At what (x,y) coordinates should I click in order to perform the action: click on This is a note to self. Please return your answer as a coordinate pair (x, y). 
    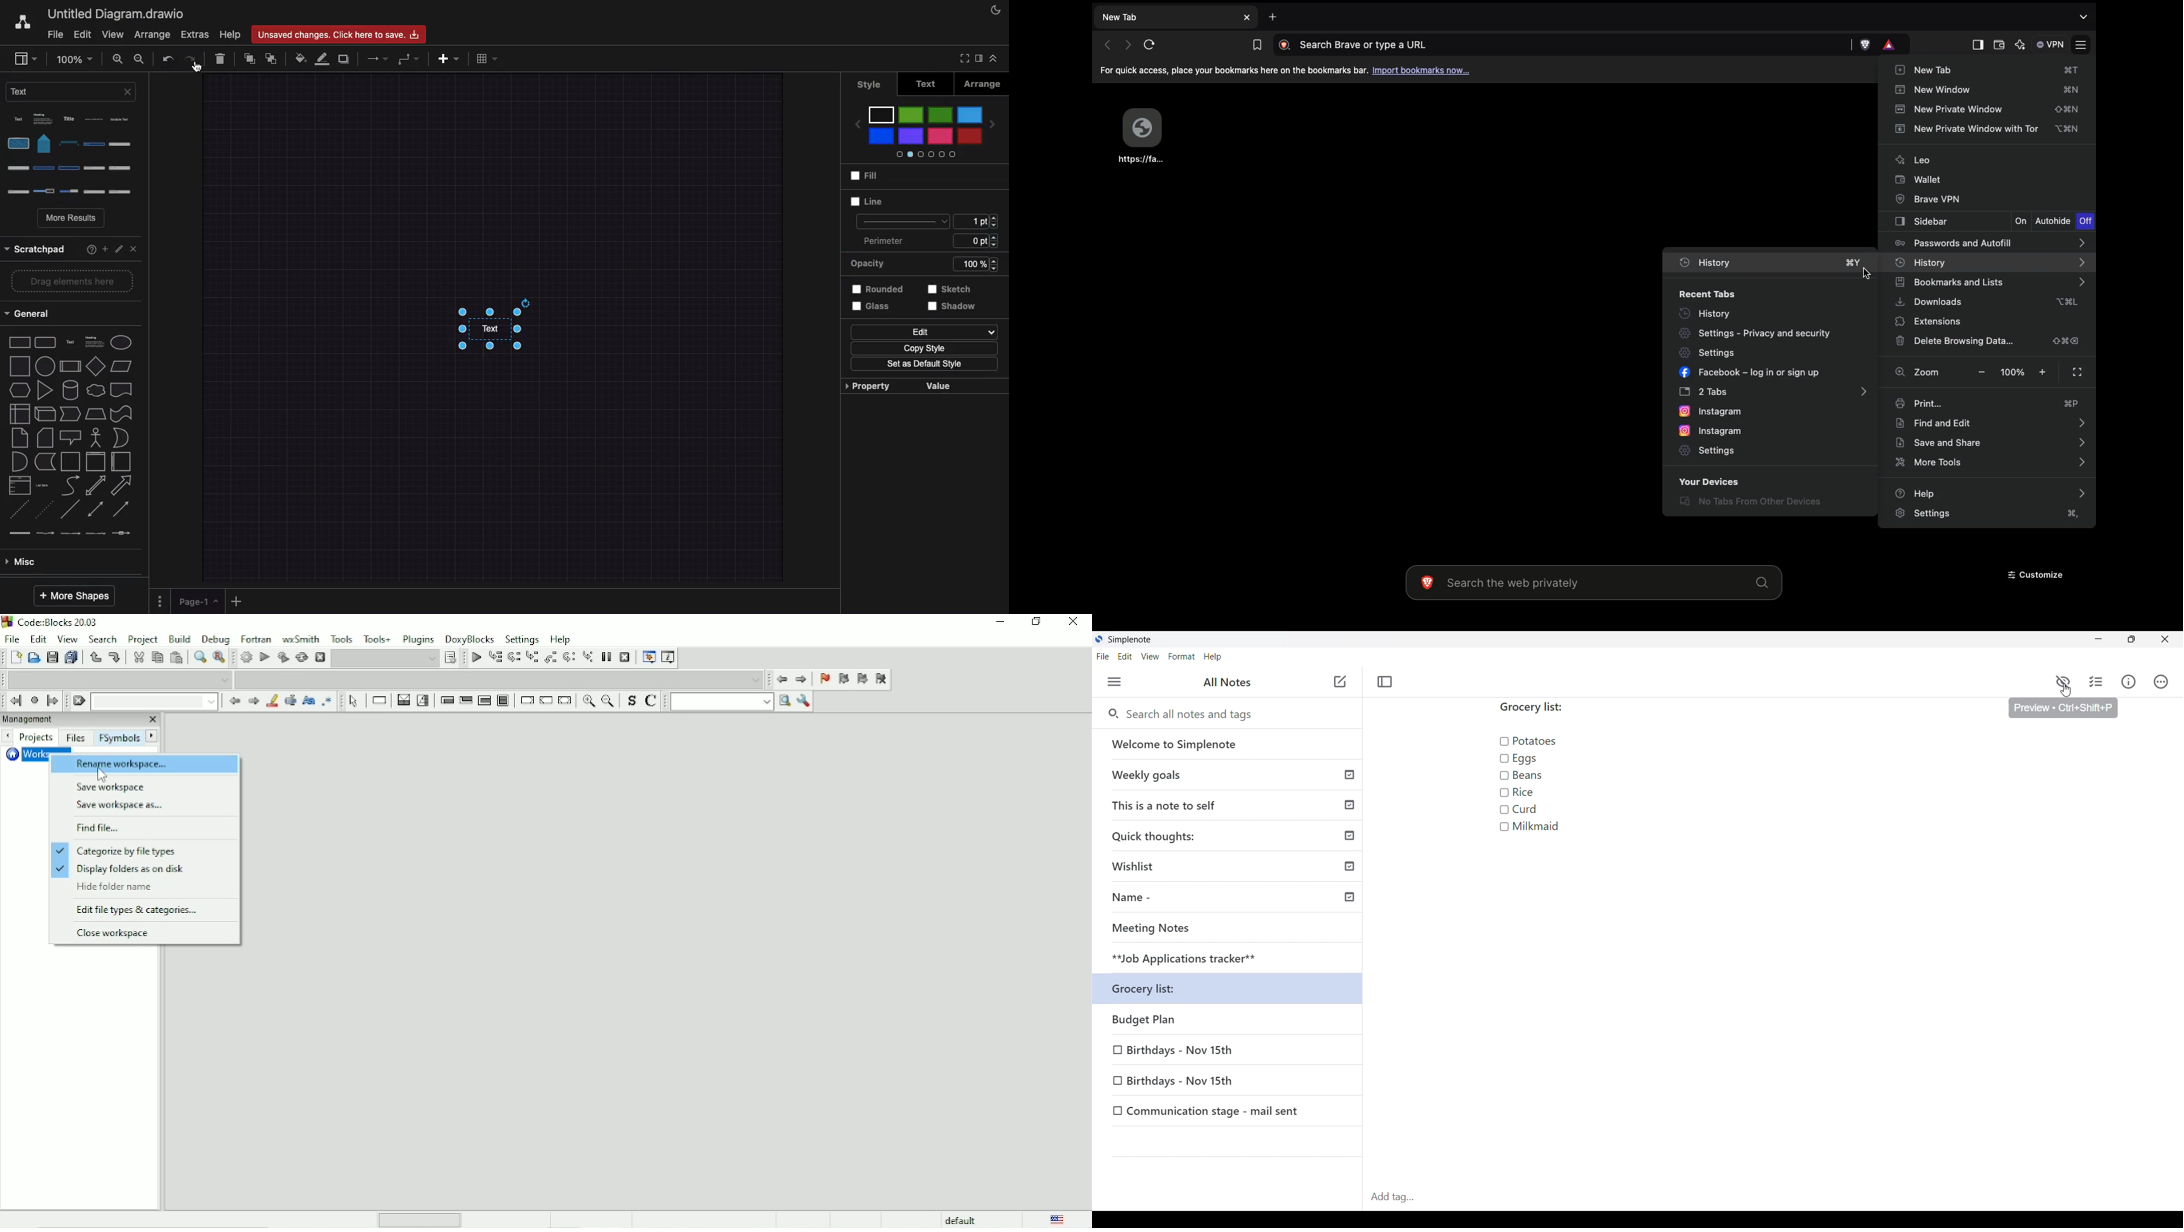
    Looking at the image, I should click on (1231, 806).